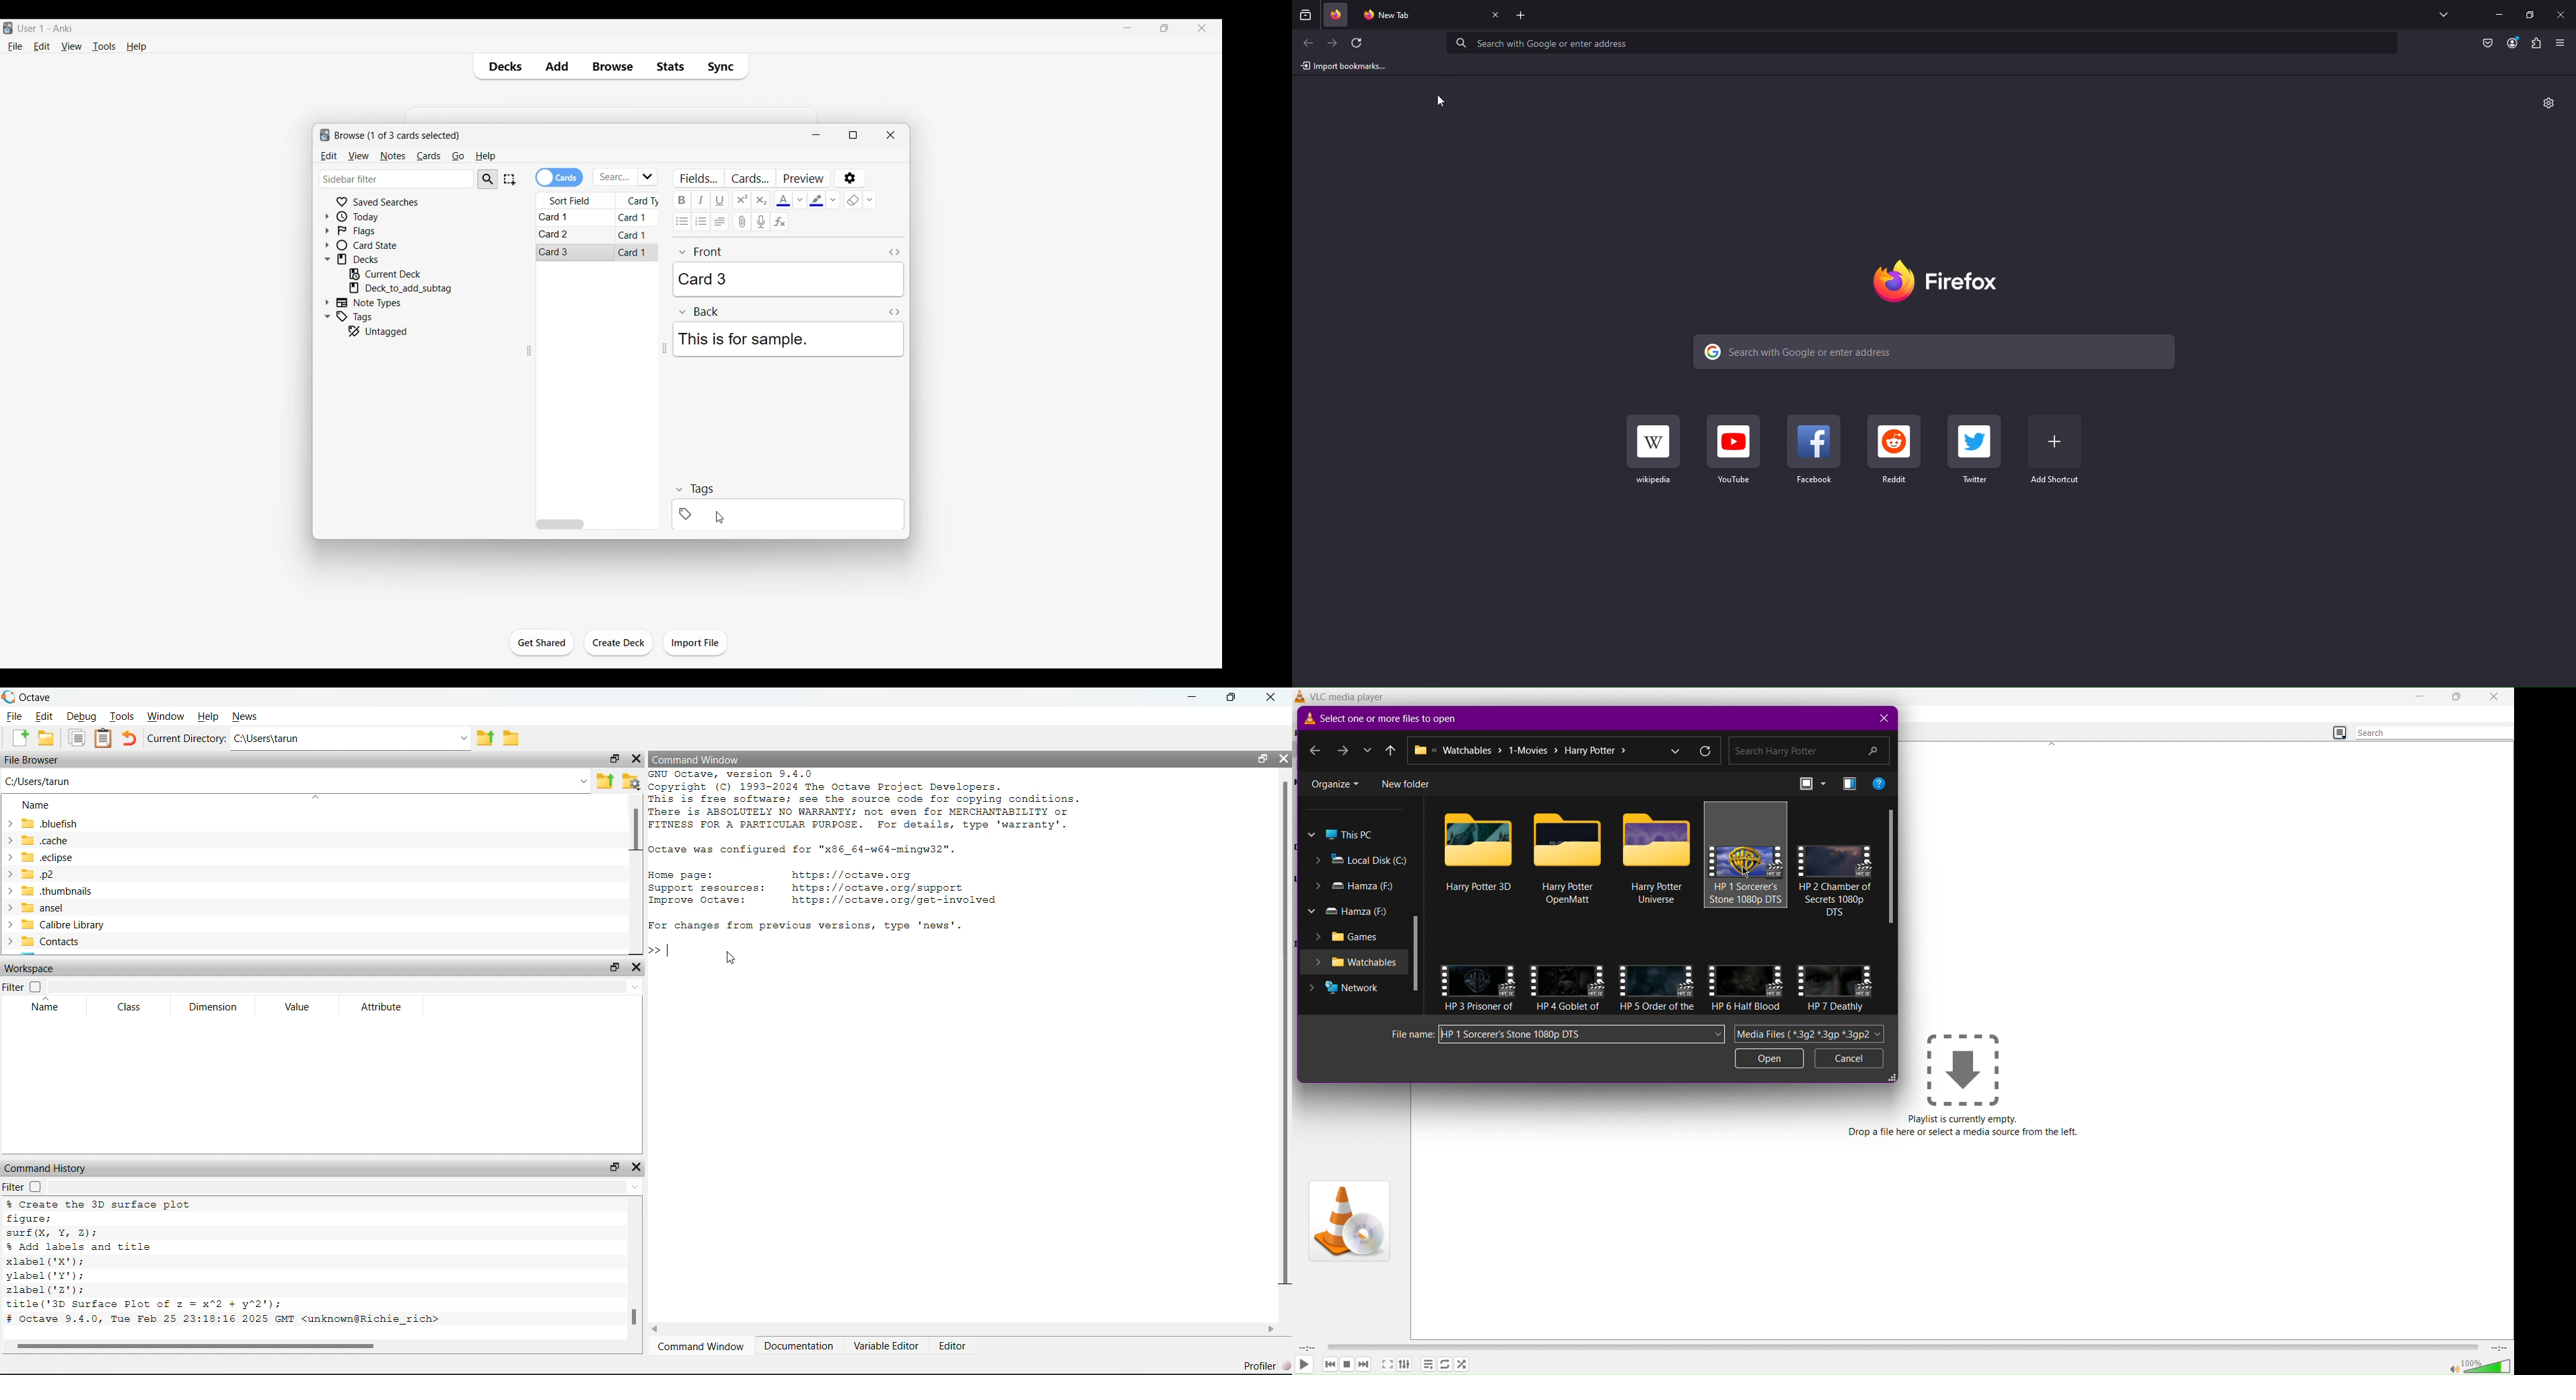 This screenshot has height=1400, width=2576. What do you see at coordinates (1305, 15) in the screenshot?
I see `View browsing from previous tabs and windows` at bounding box center [1305, 15].